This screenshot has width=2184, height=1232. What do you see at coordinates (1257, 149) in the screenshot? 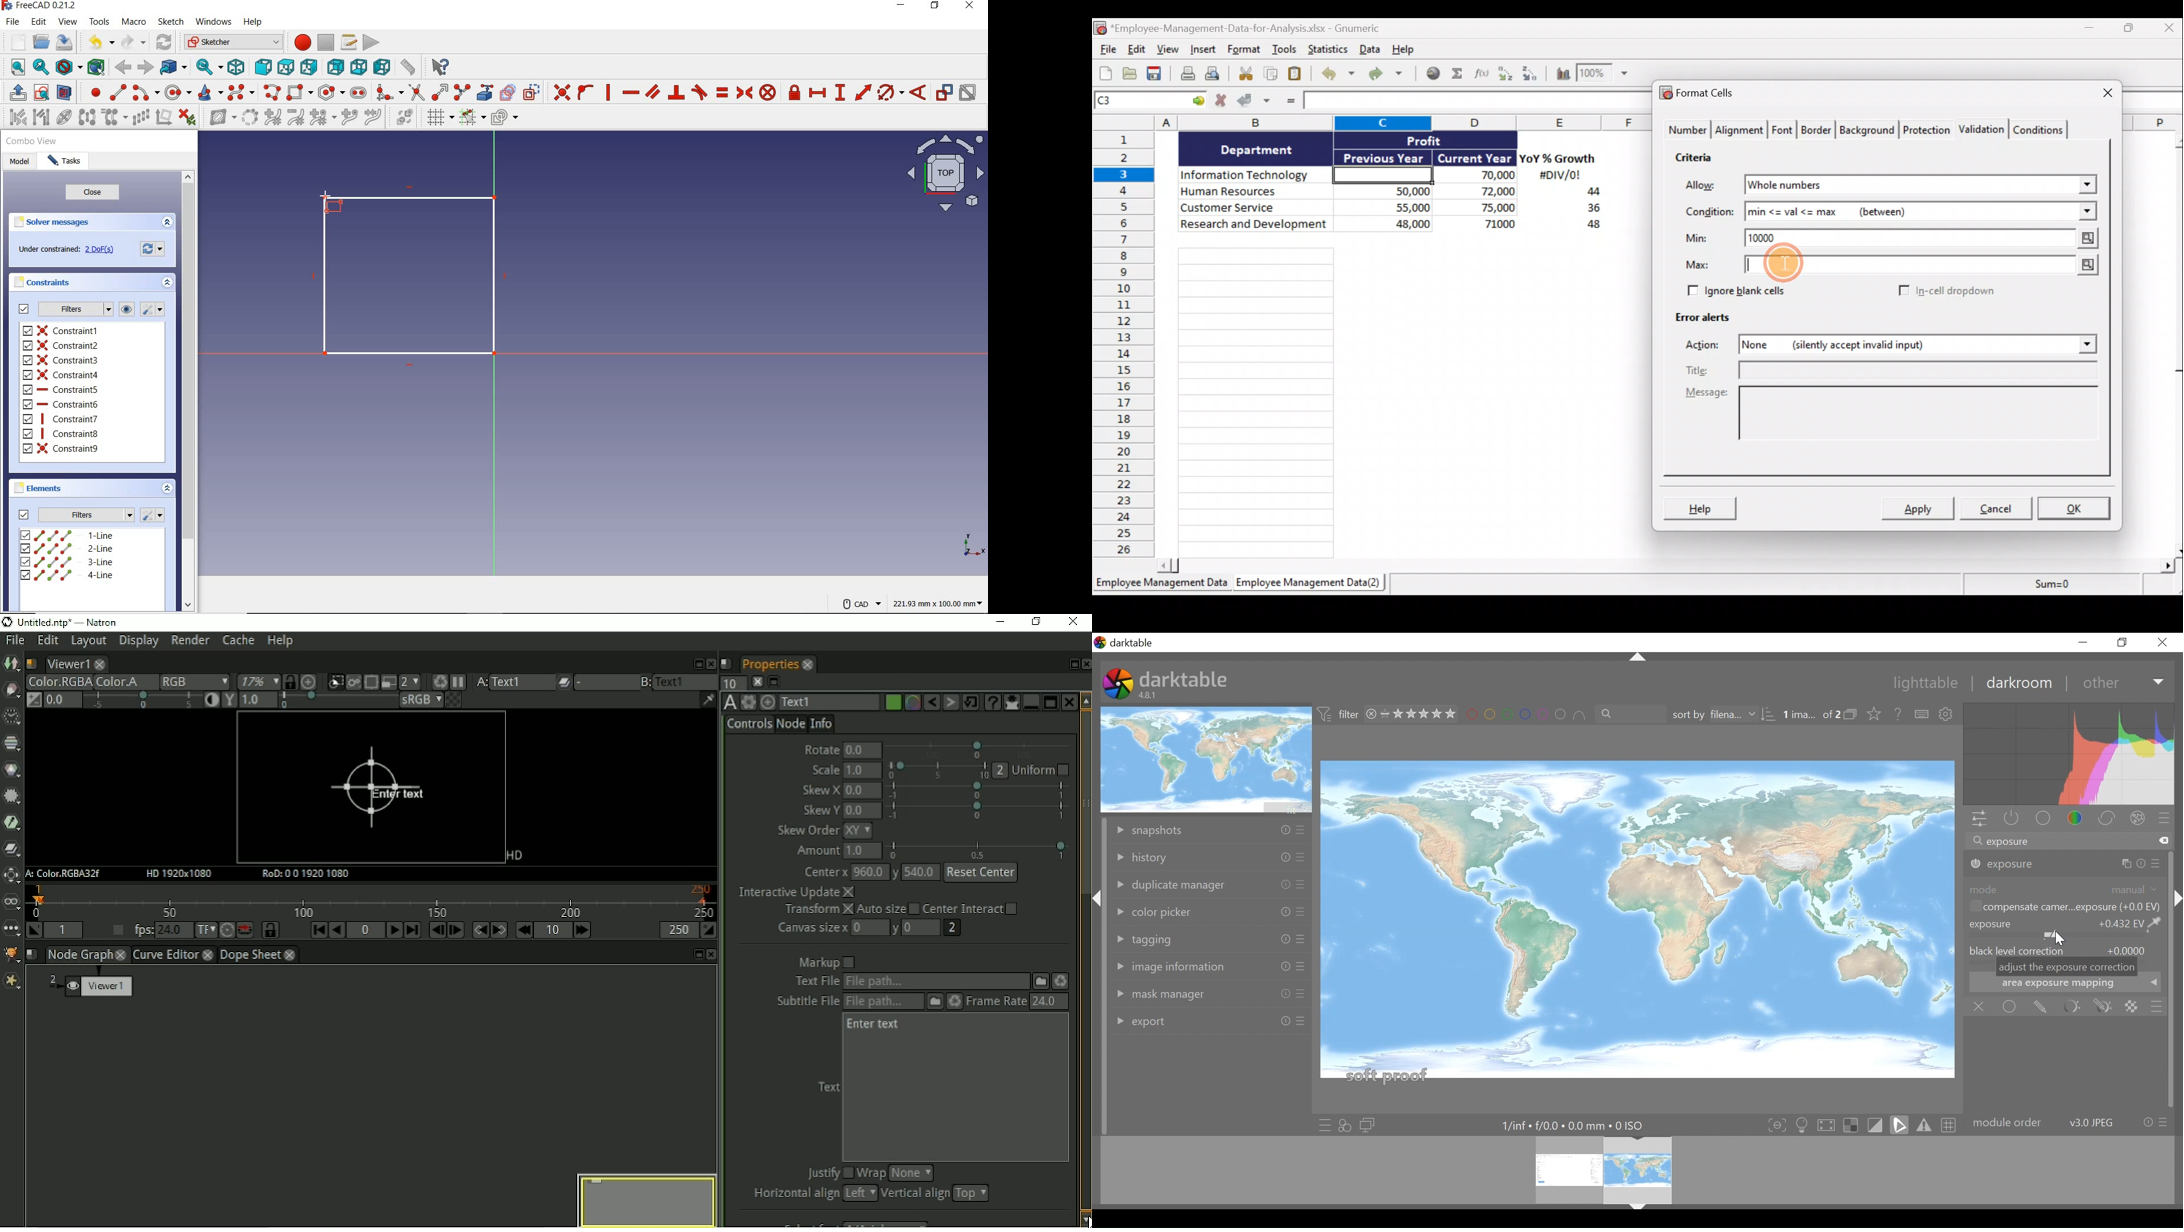
I see `Department` at bounding box center [1257, 149].